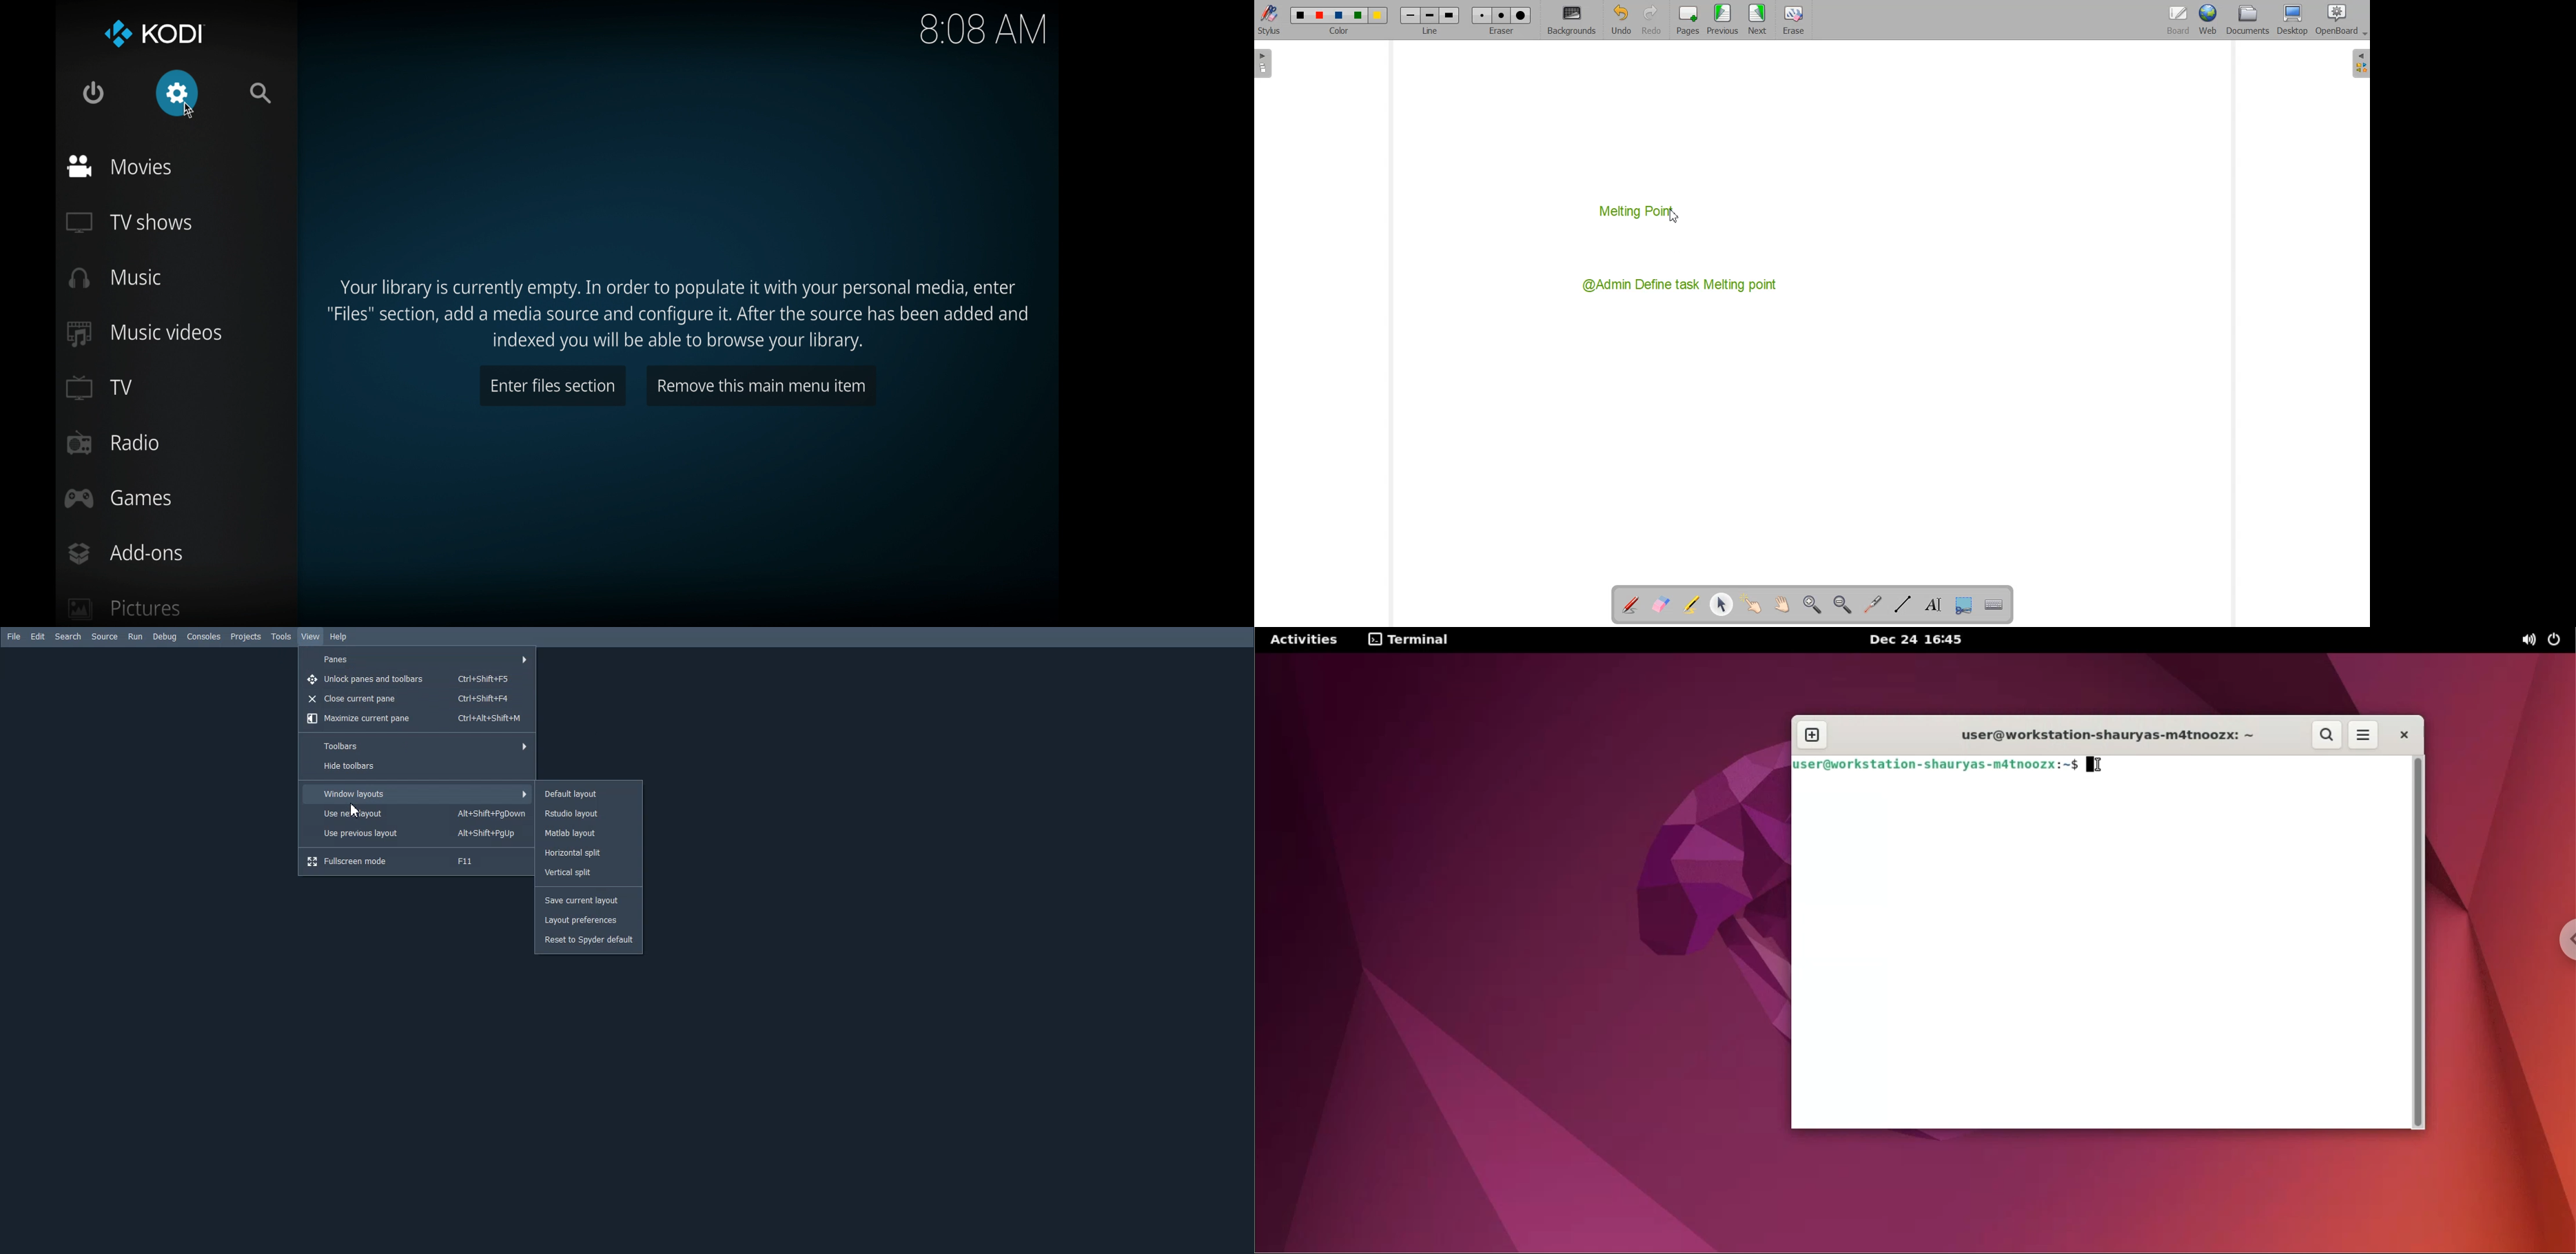 This screenshot has height=1260, width=2576. I want to click on pictures, so click(124, 610).